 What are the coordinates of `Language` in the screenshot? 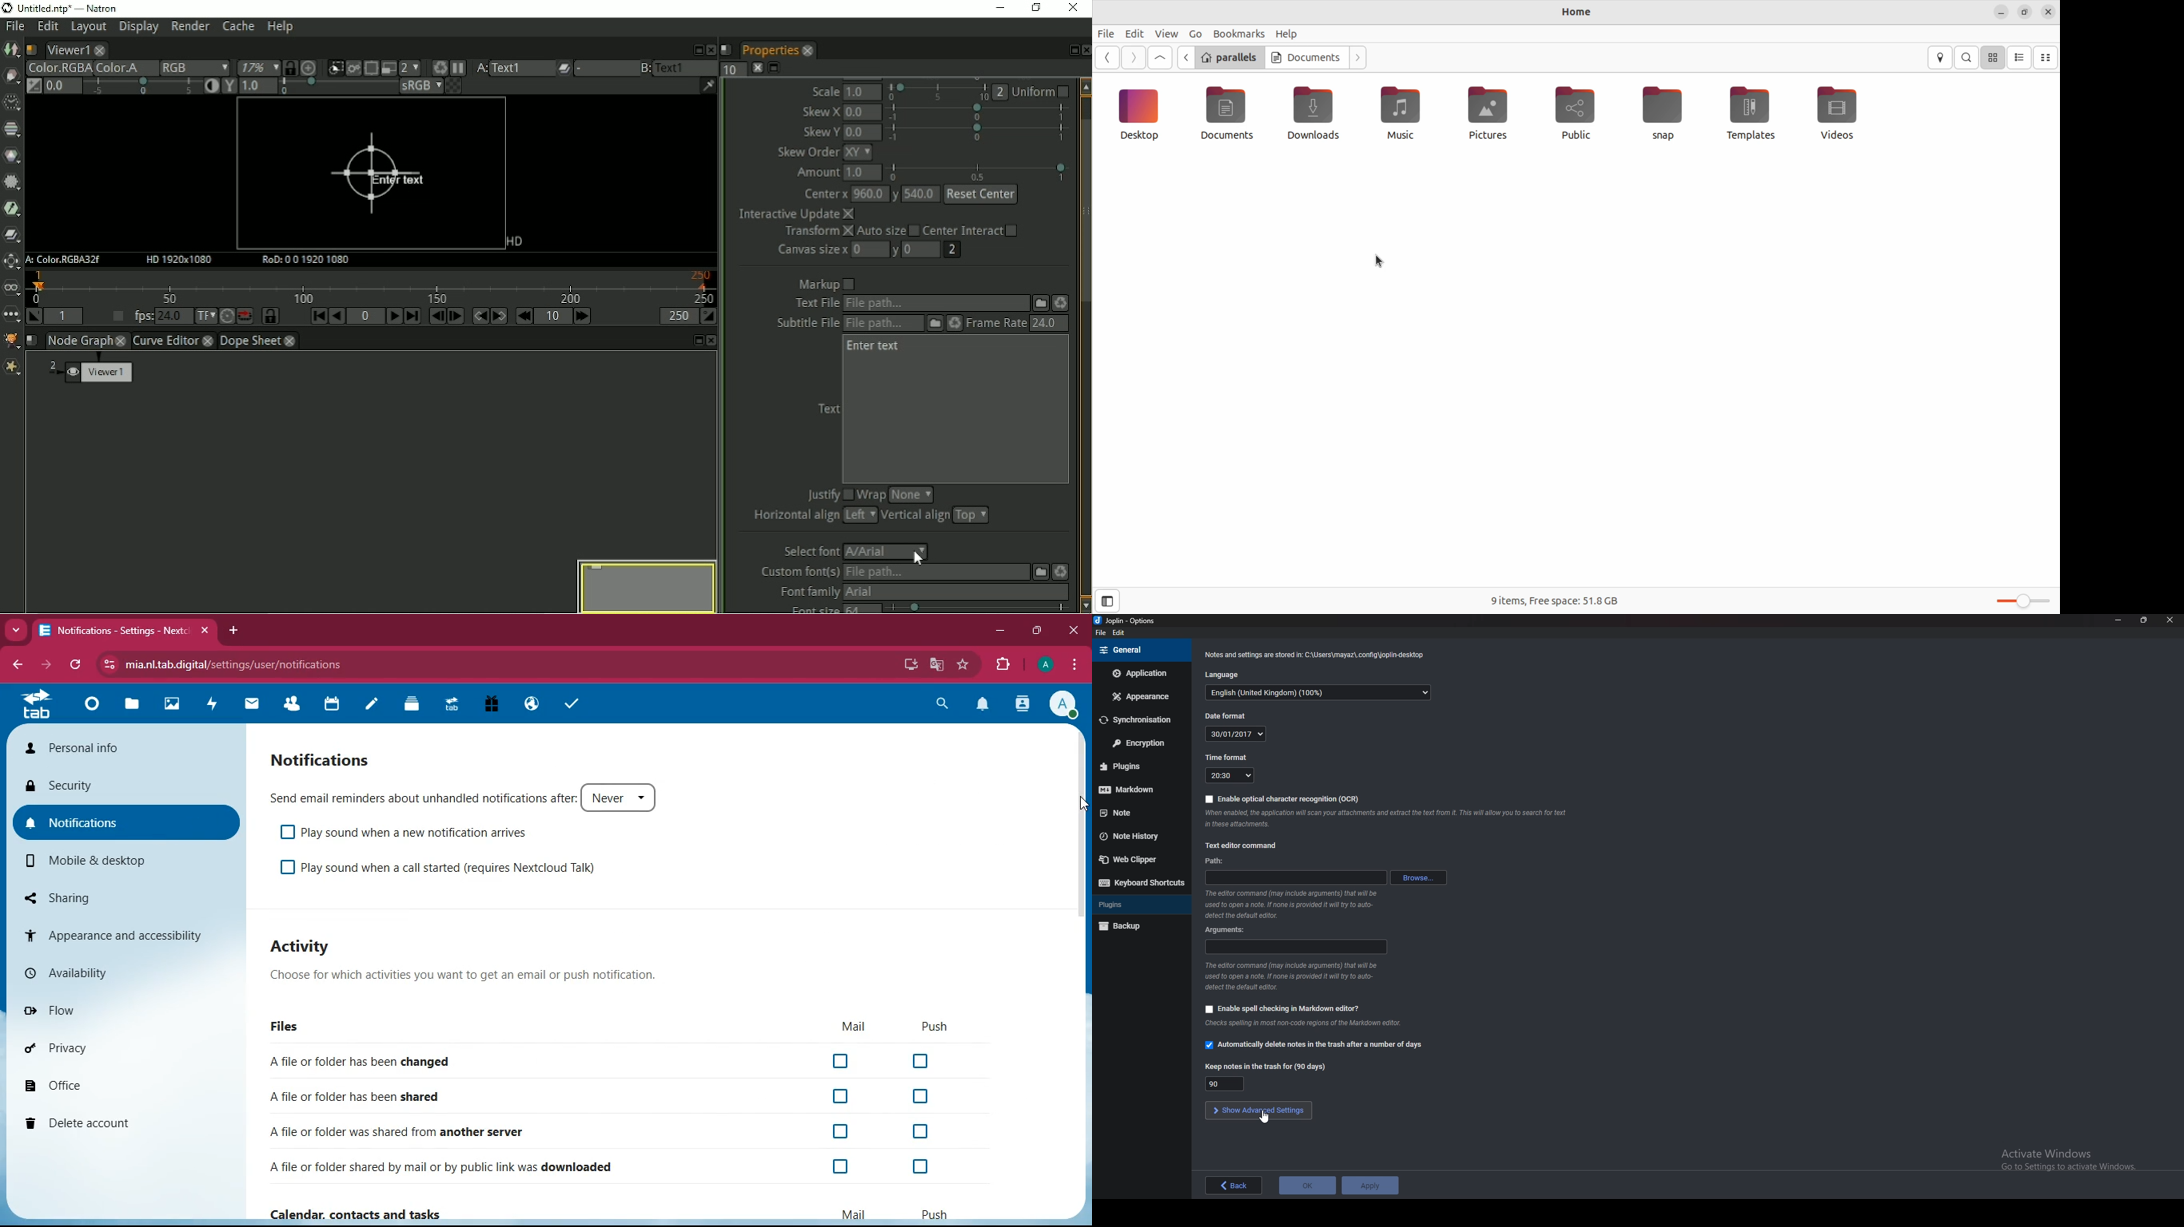 It's located at (1227, 676).